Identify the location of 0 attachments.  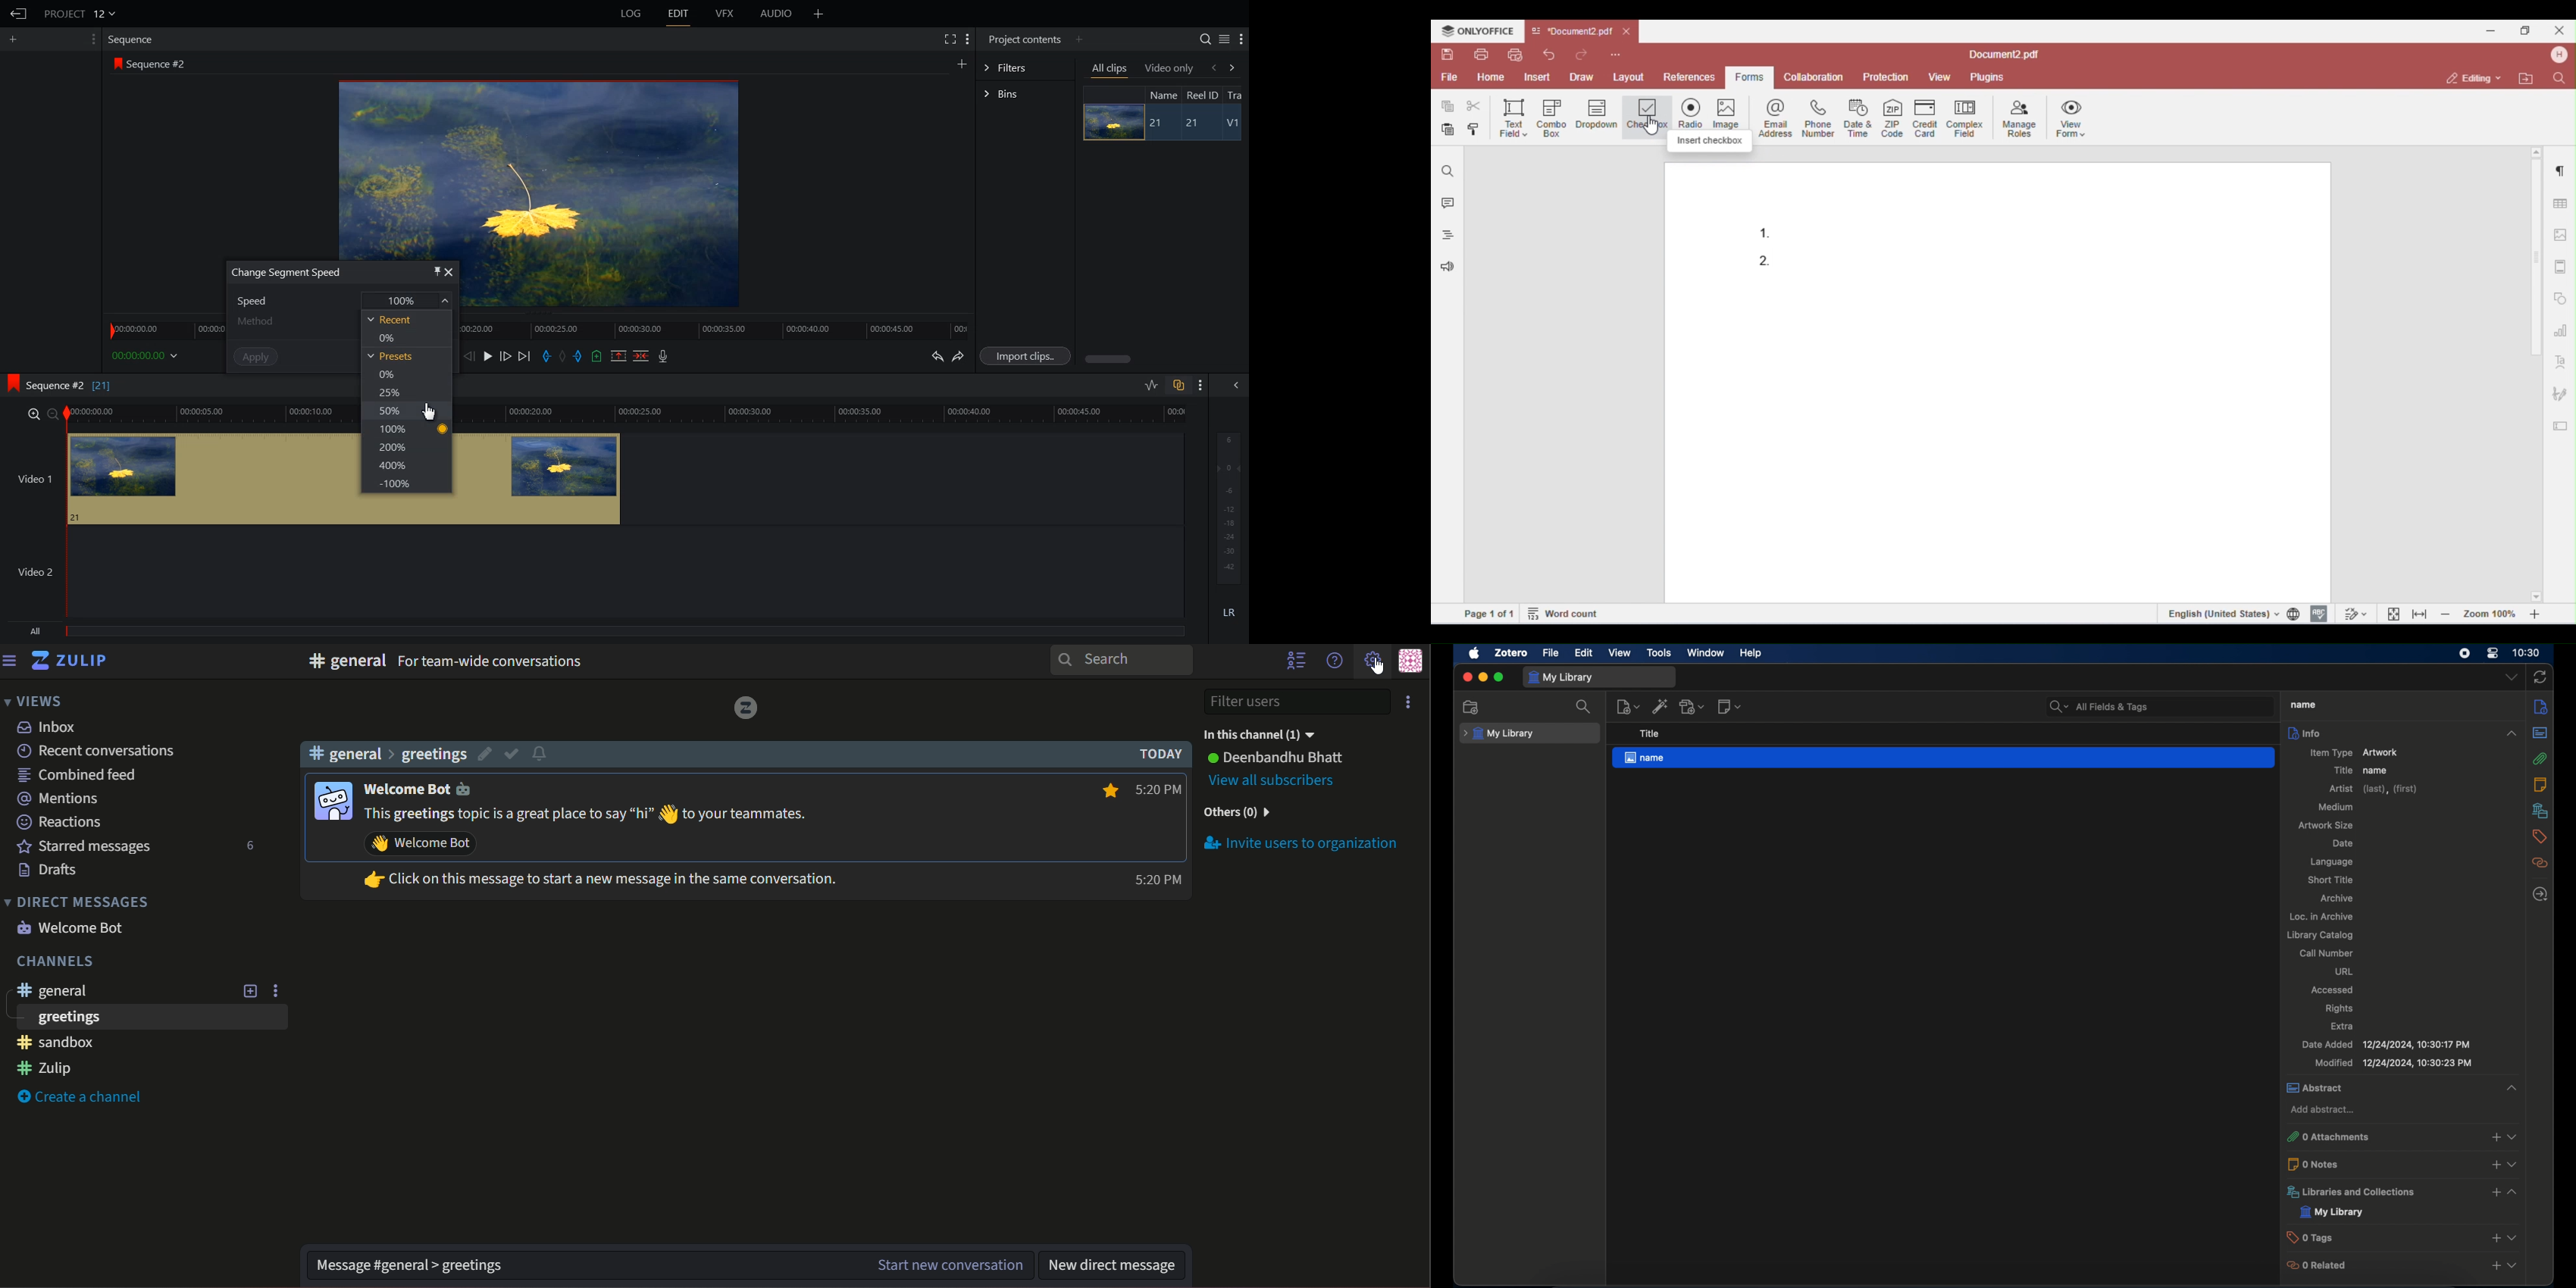
(2337, 1137).